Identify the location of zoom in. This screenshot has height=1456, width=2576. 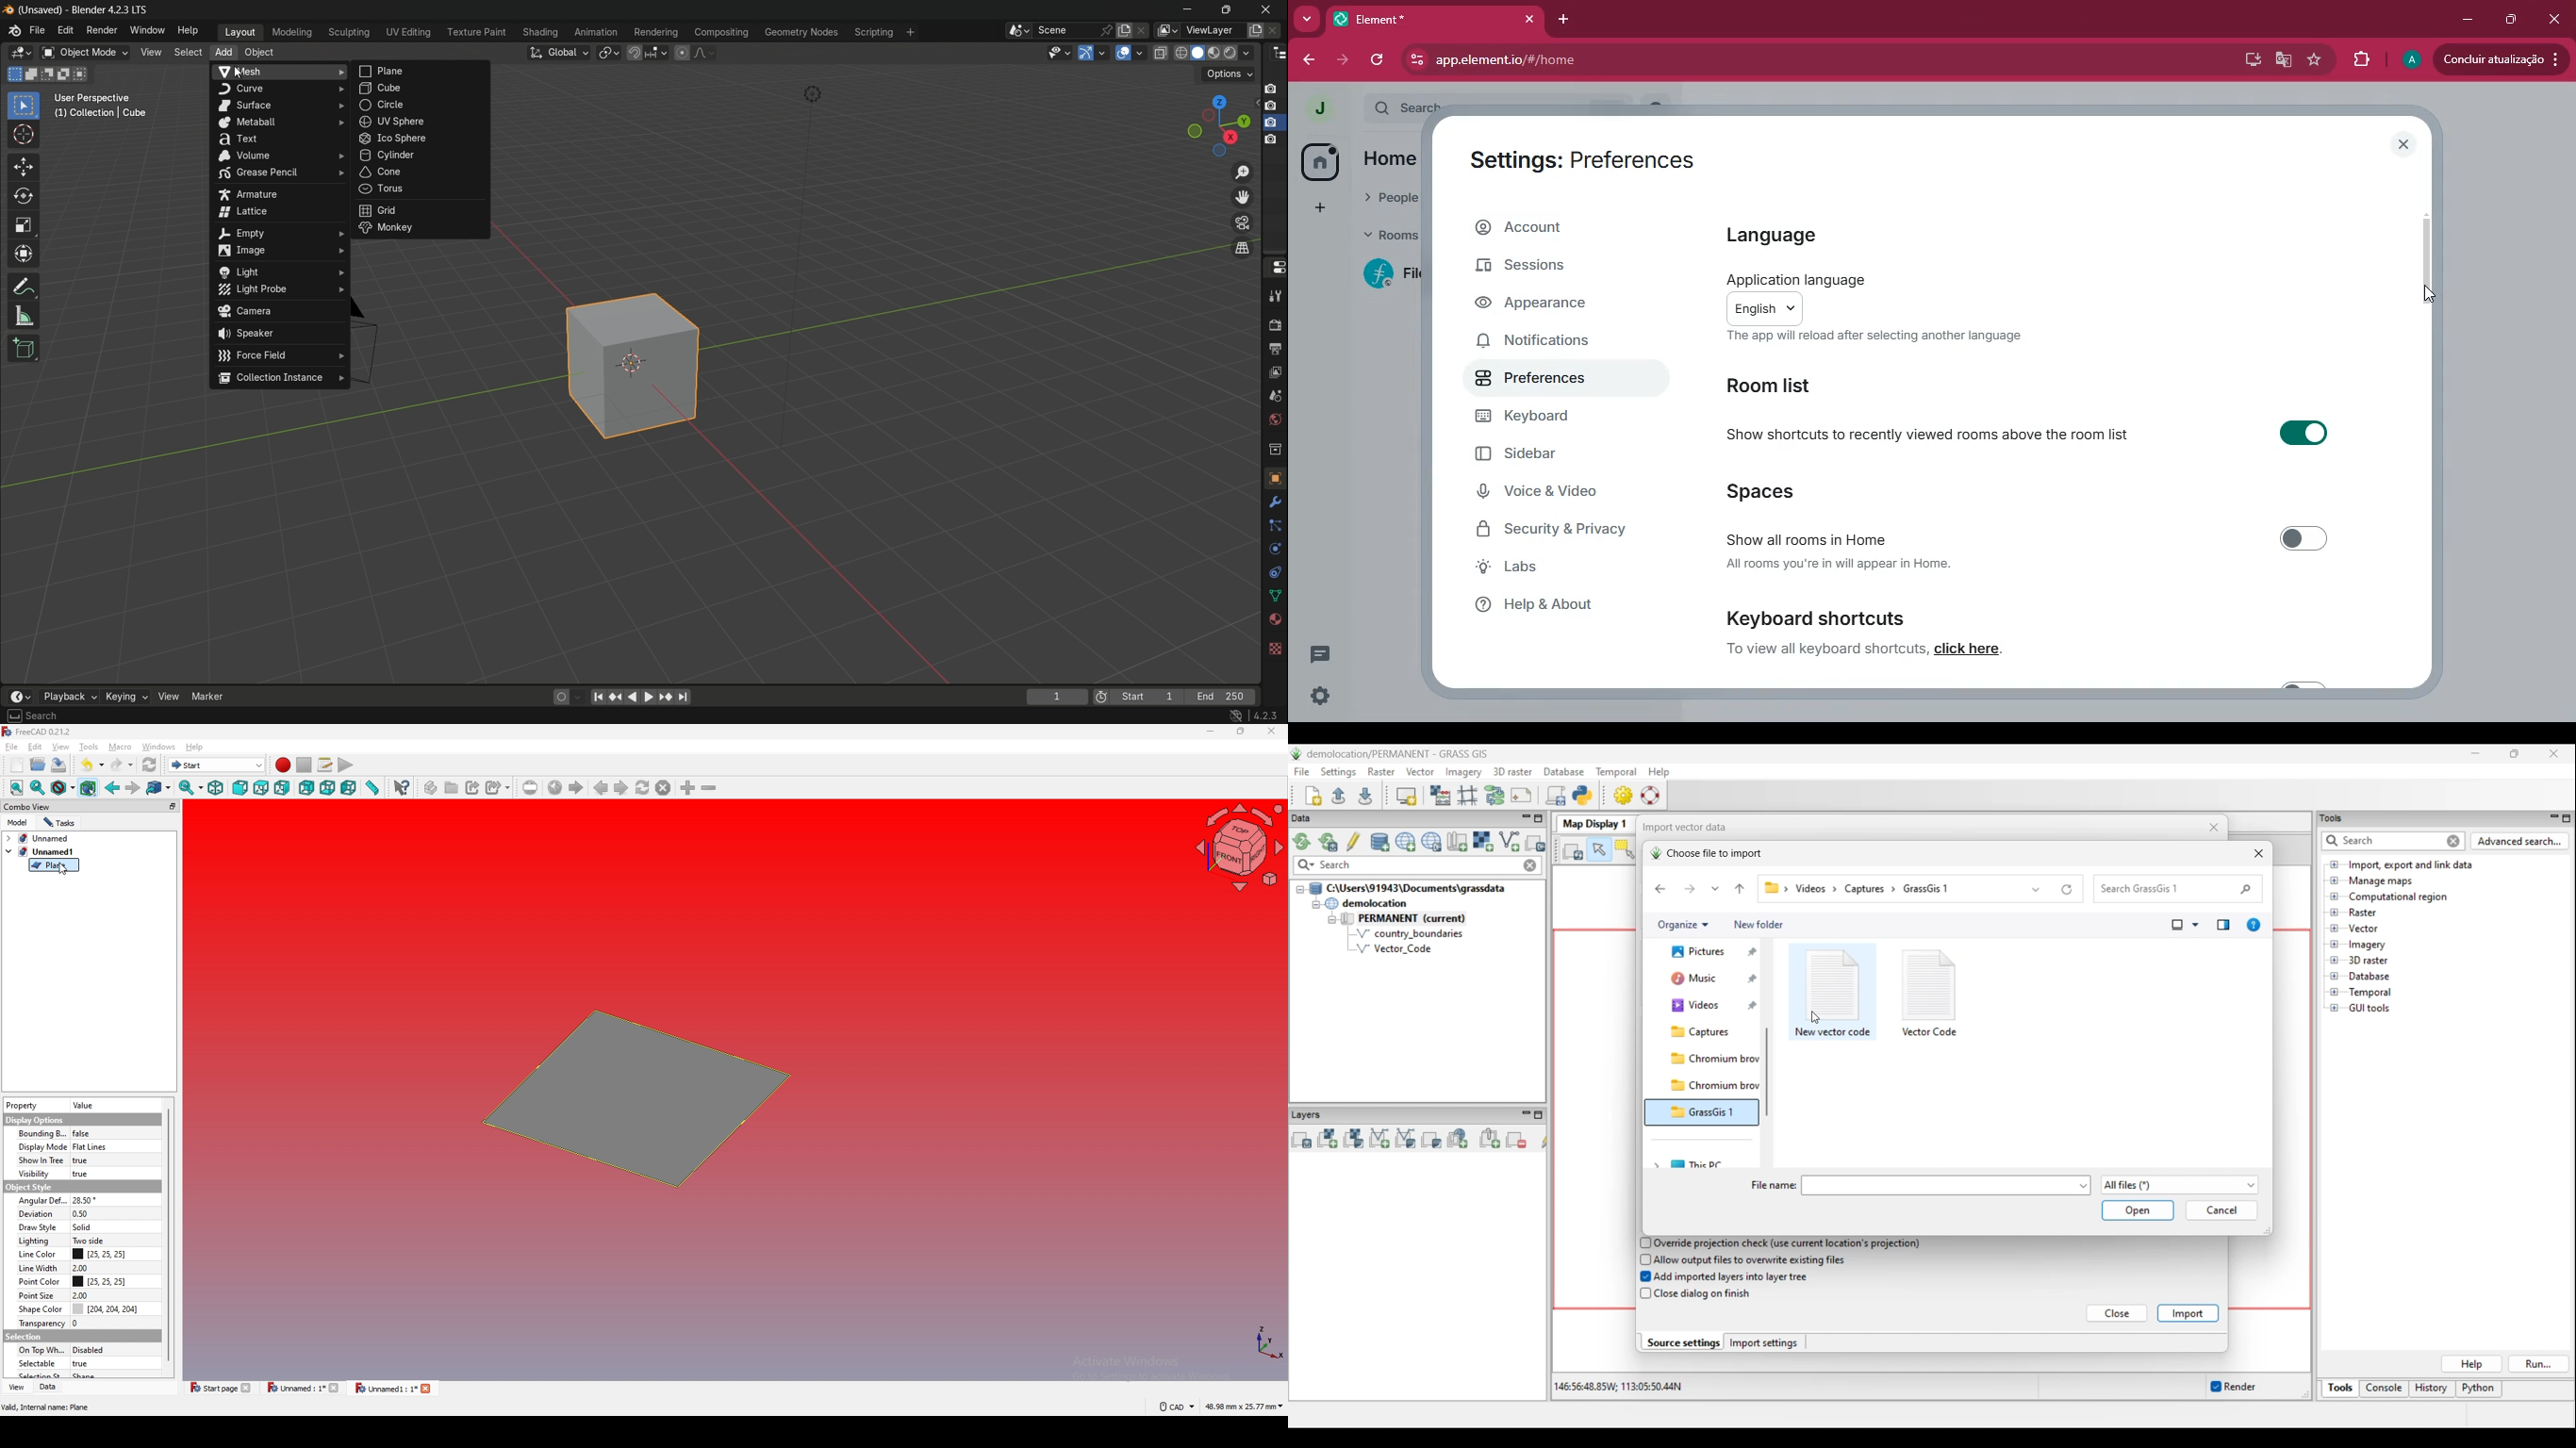
(689, 788).